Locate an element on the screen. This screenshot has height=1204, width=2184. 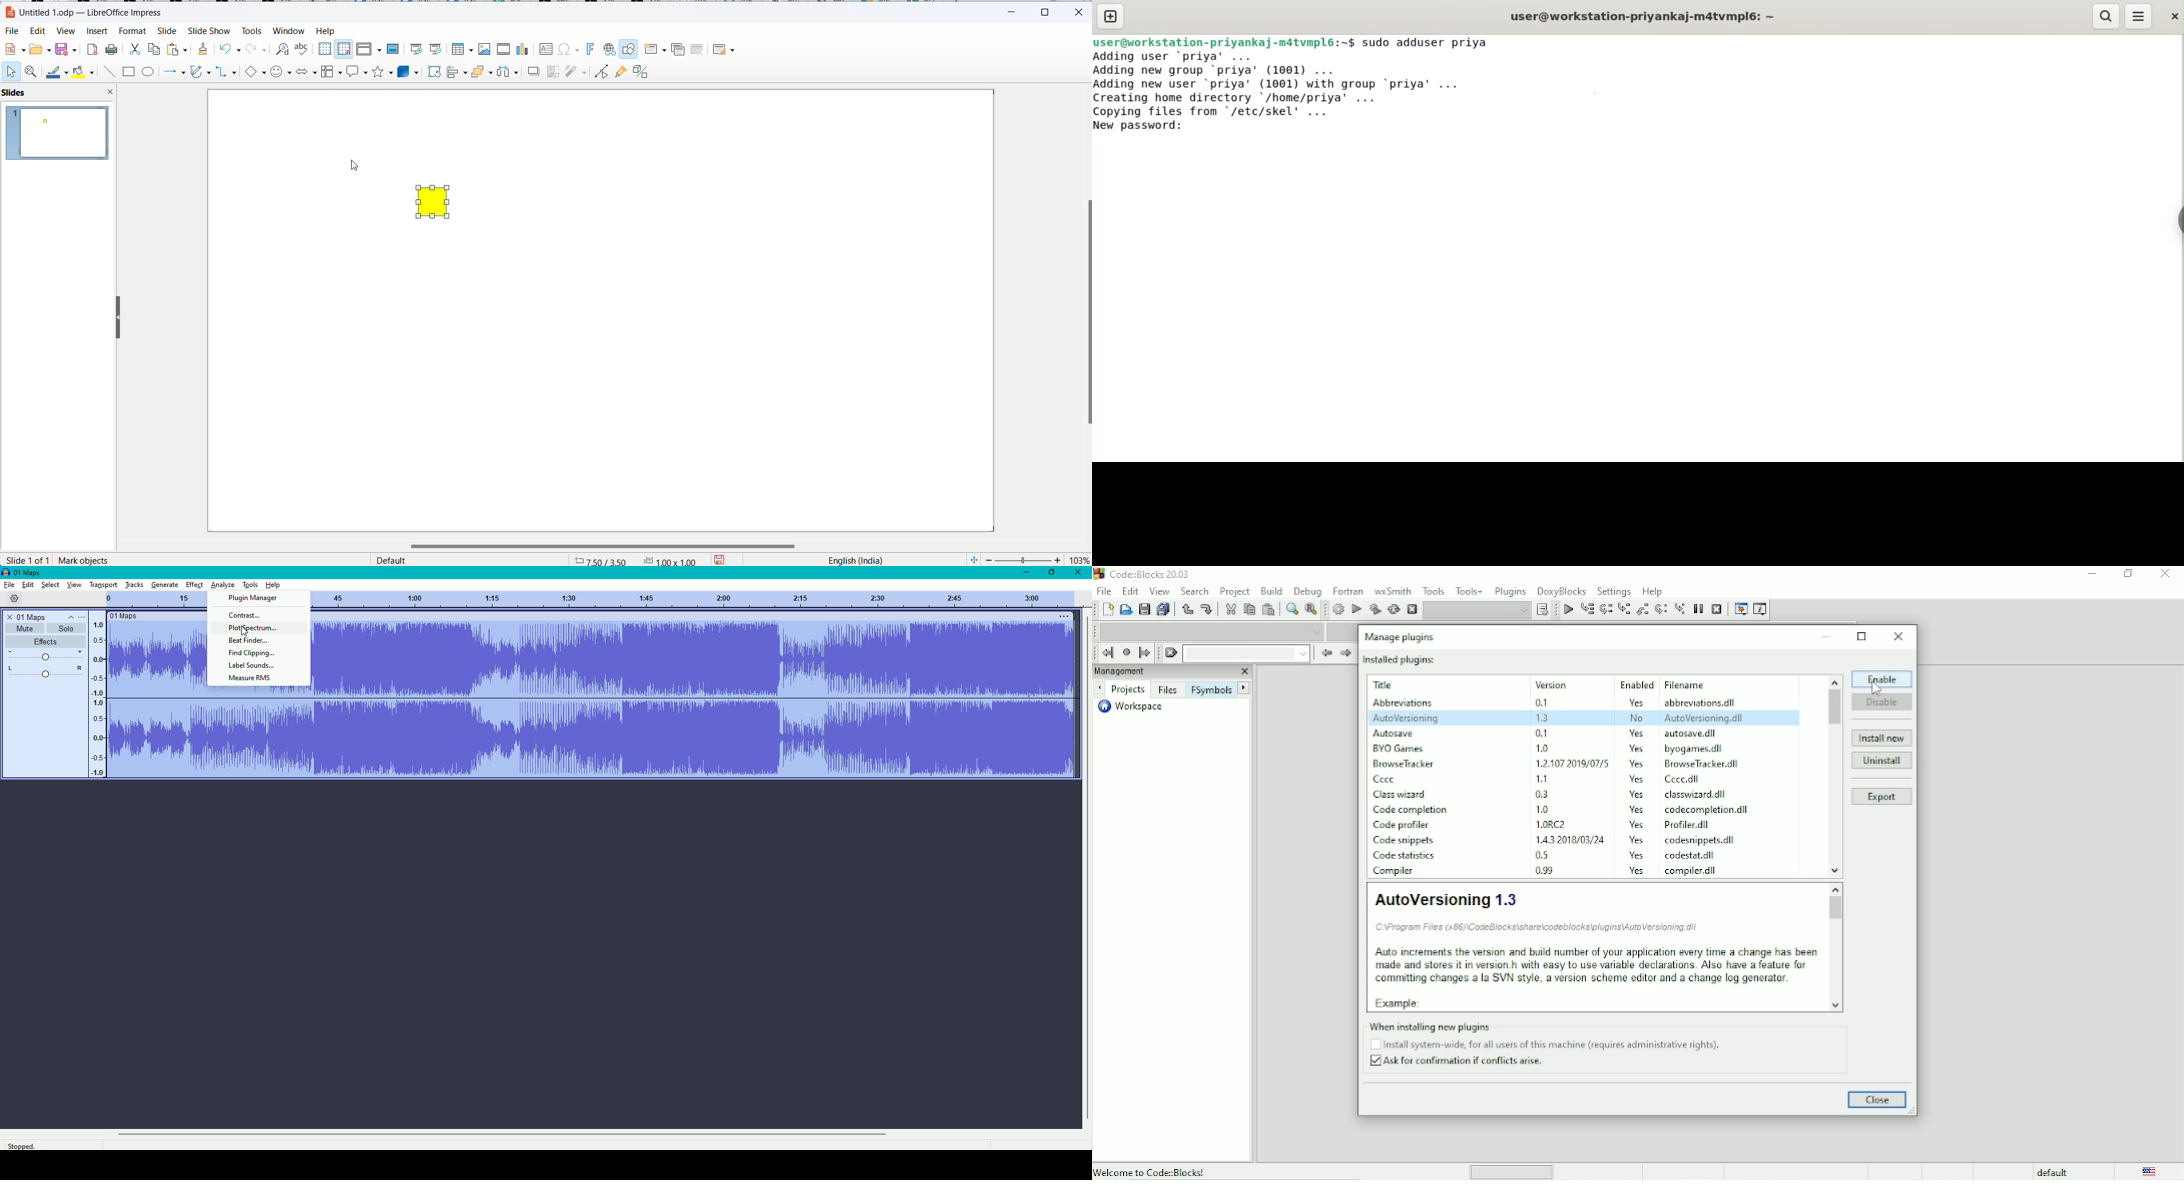
show glue point function is located at coordinates (620, 73).